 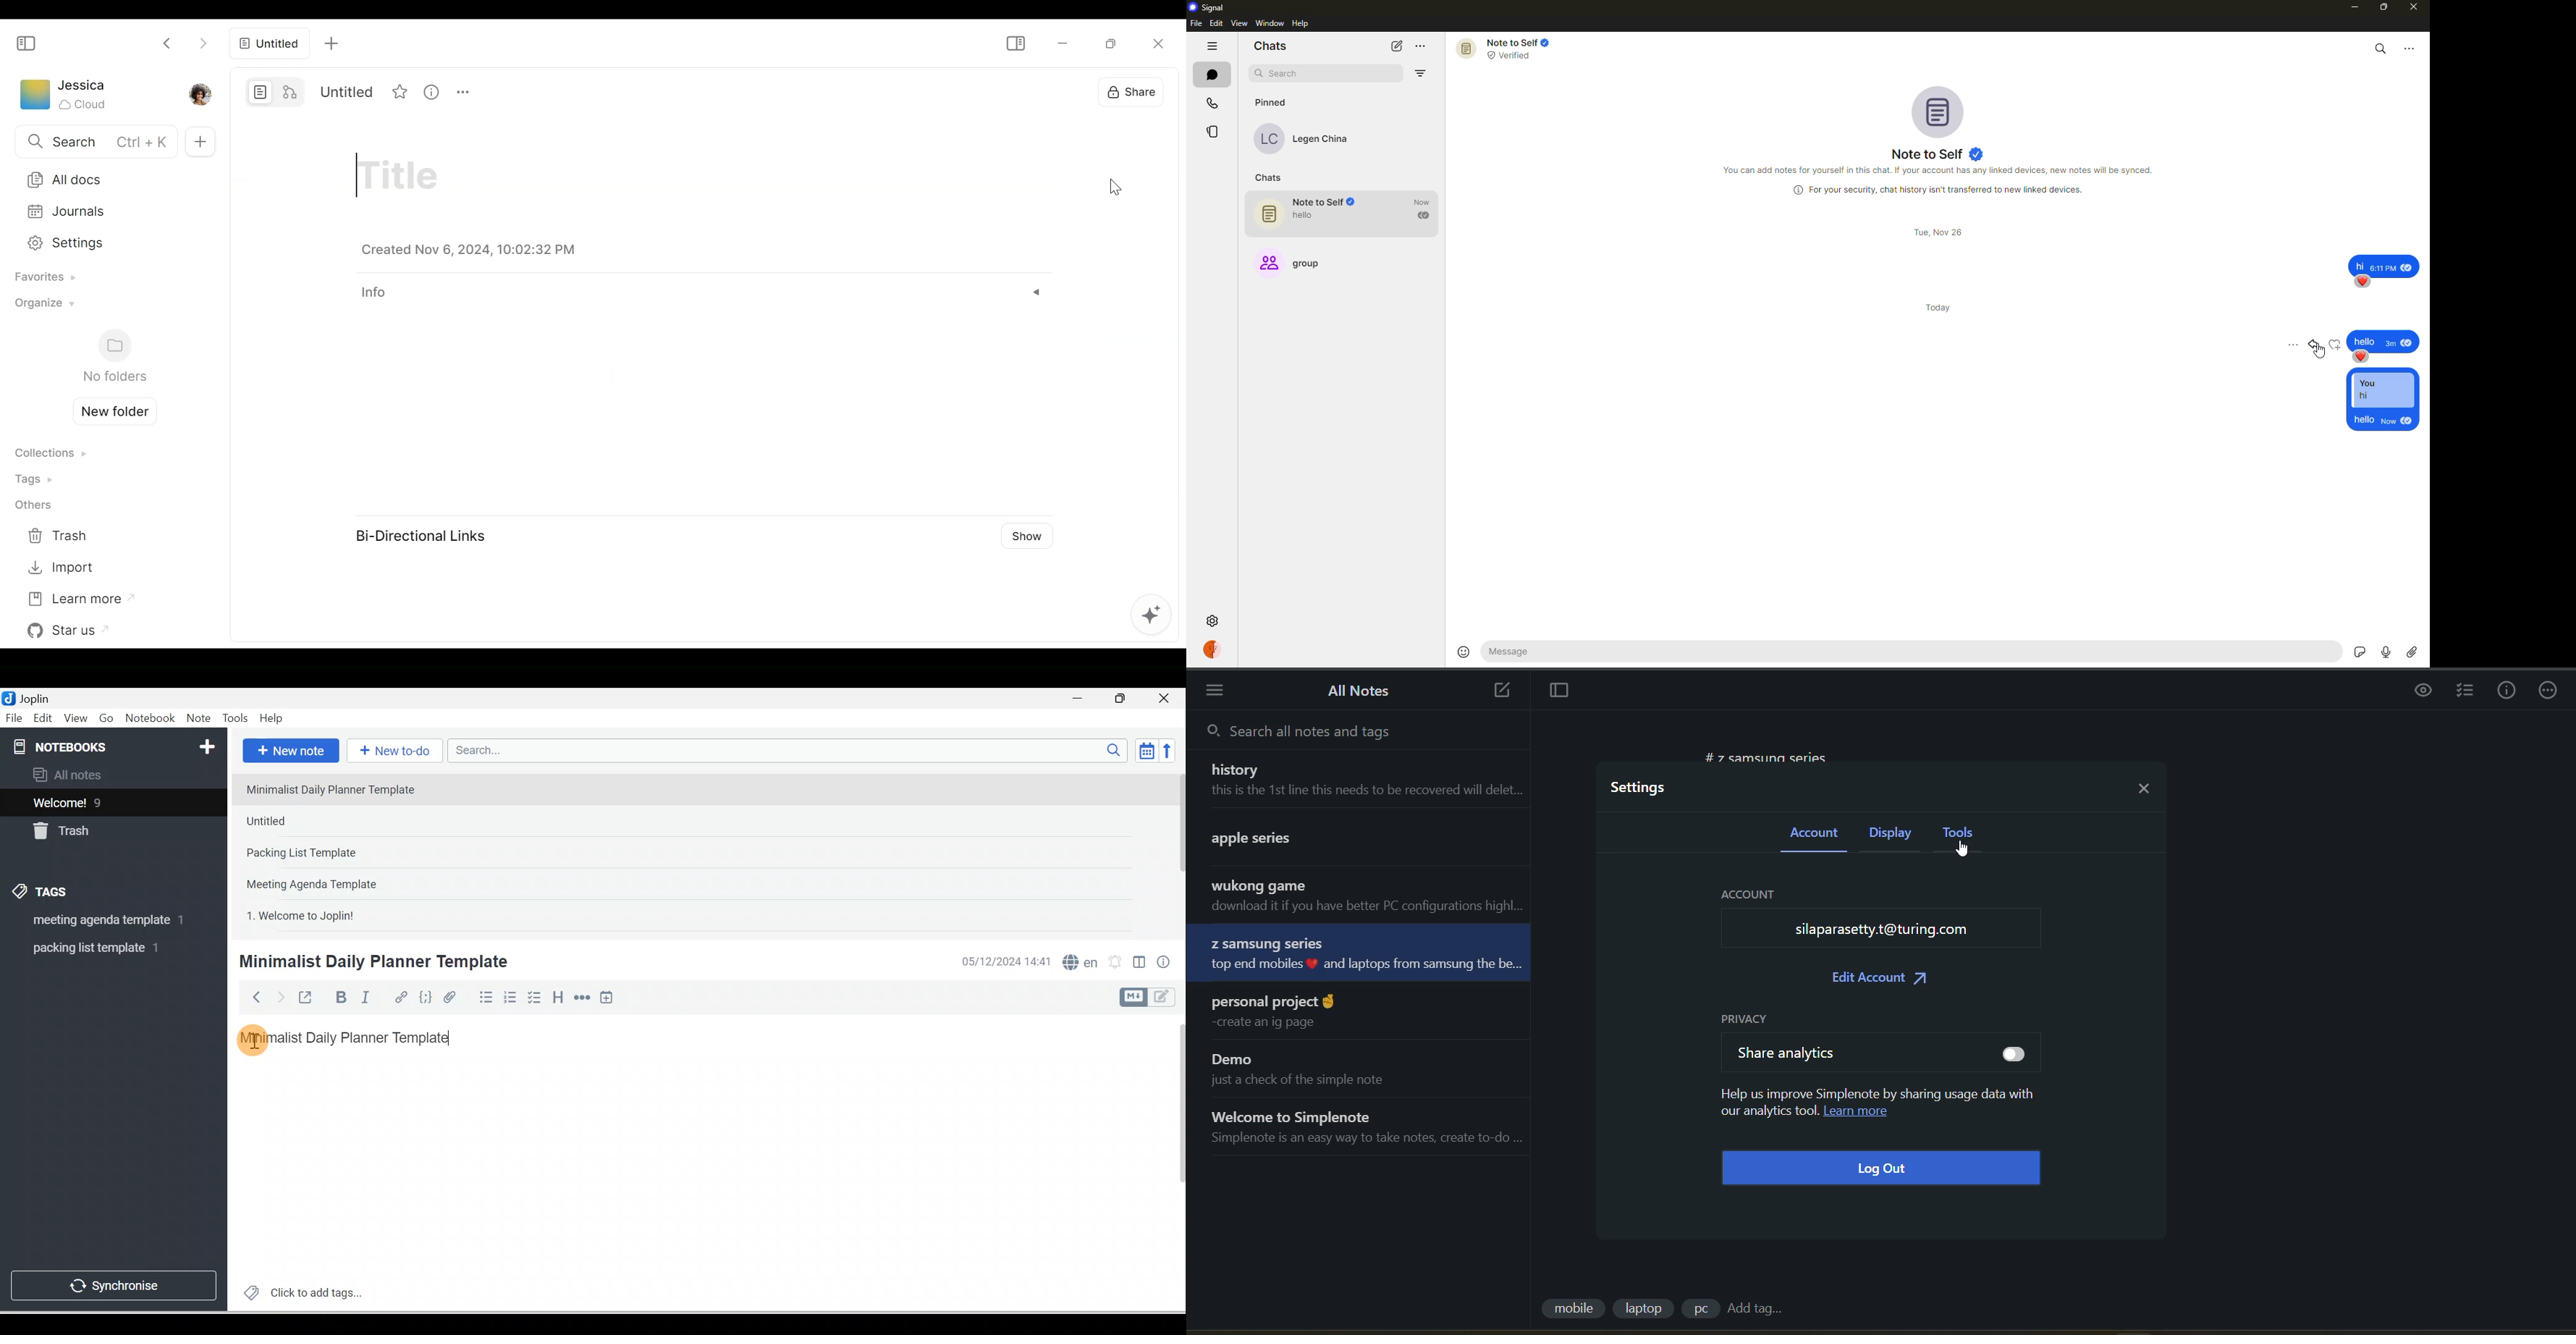 What do you see at coordinates (1572, 1310) in the screenshot?
I see `tag 1` at bounding box center [1572, 1310].